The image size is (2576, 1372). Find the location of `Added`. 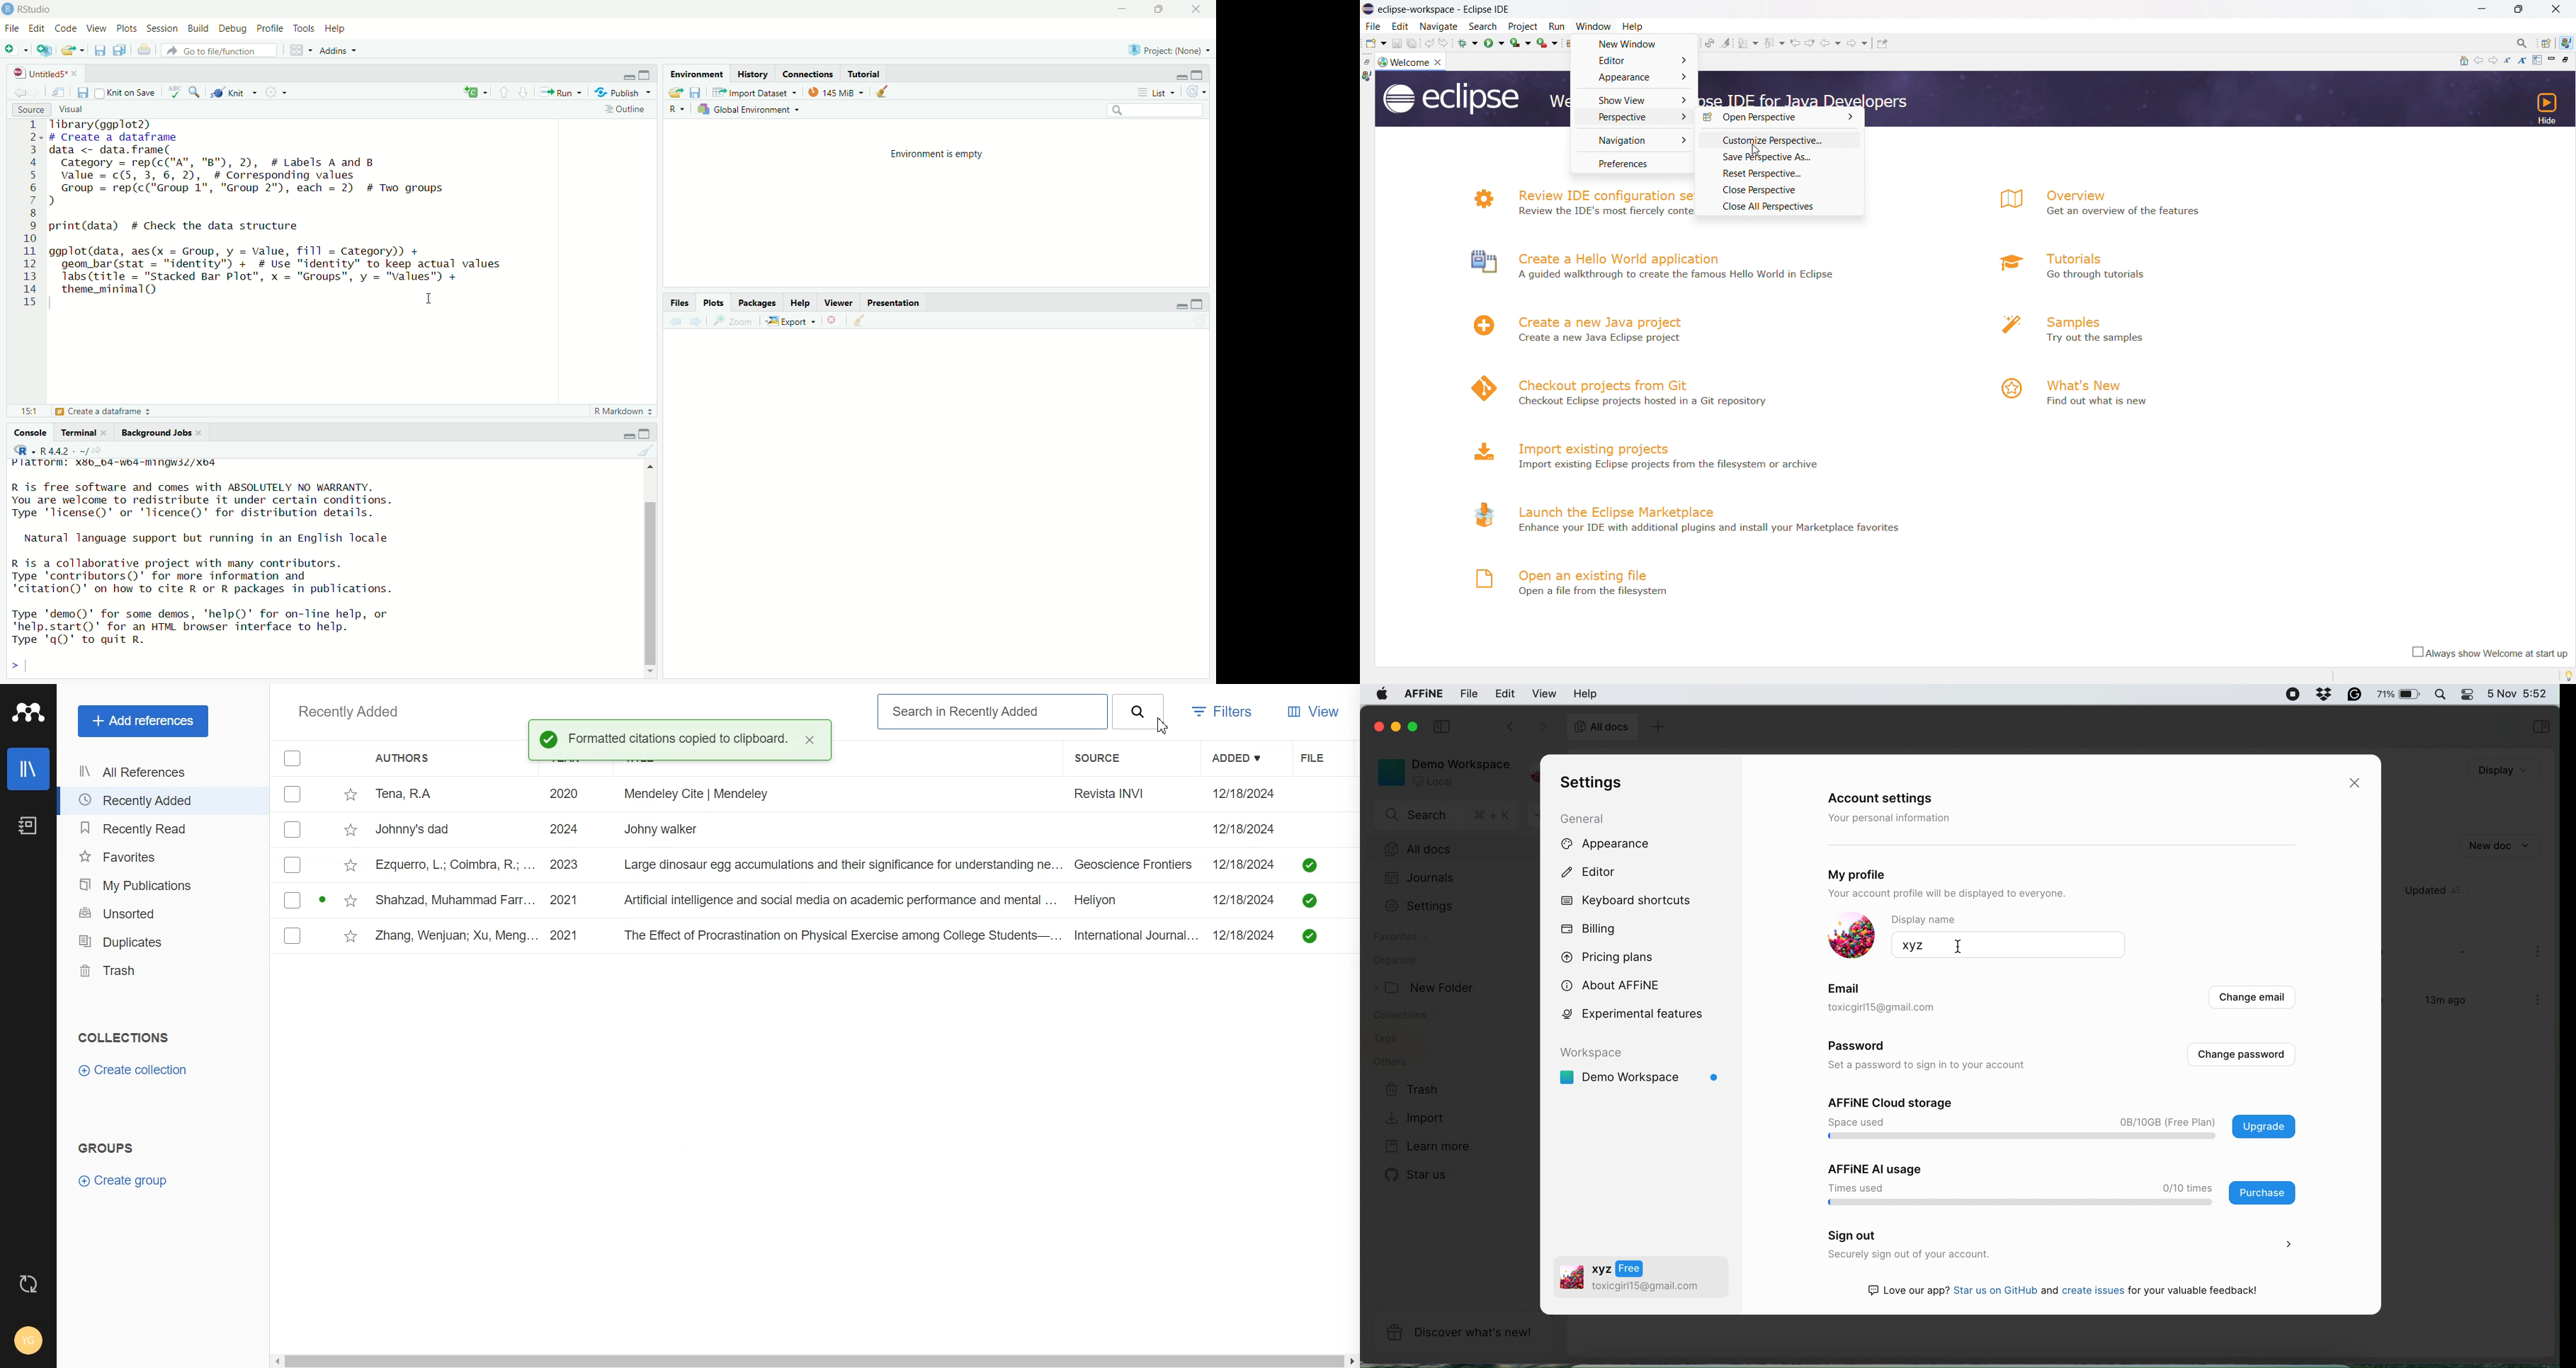

Added is located at coordinates (1245, 758).